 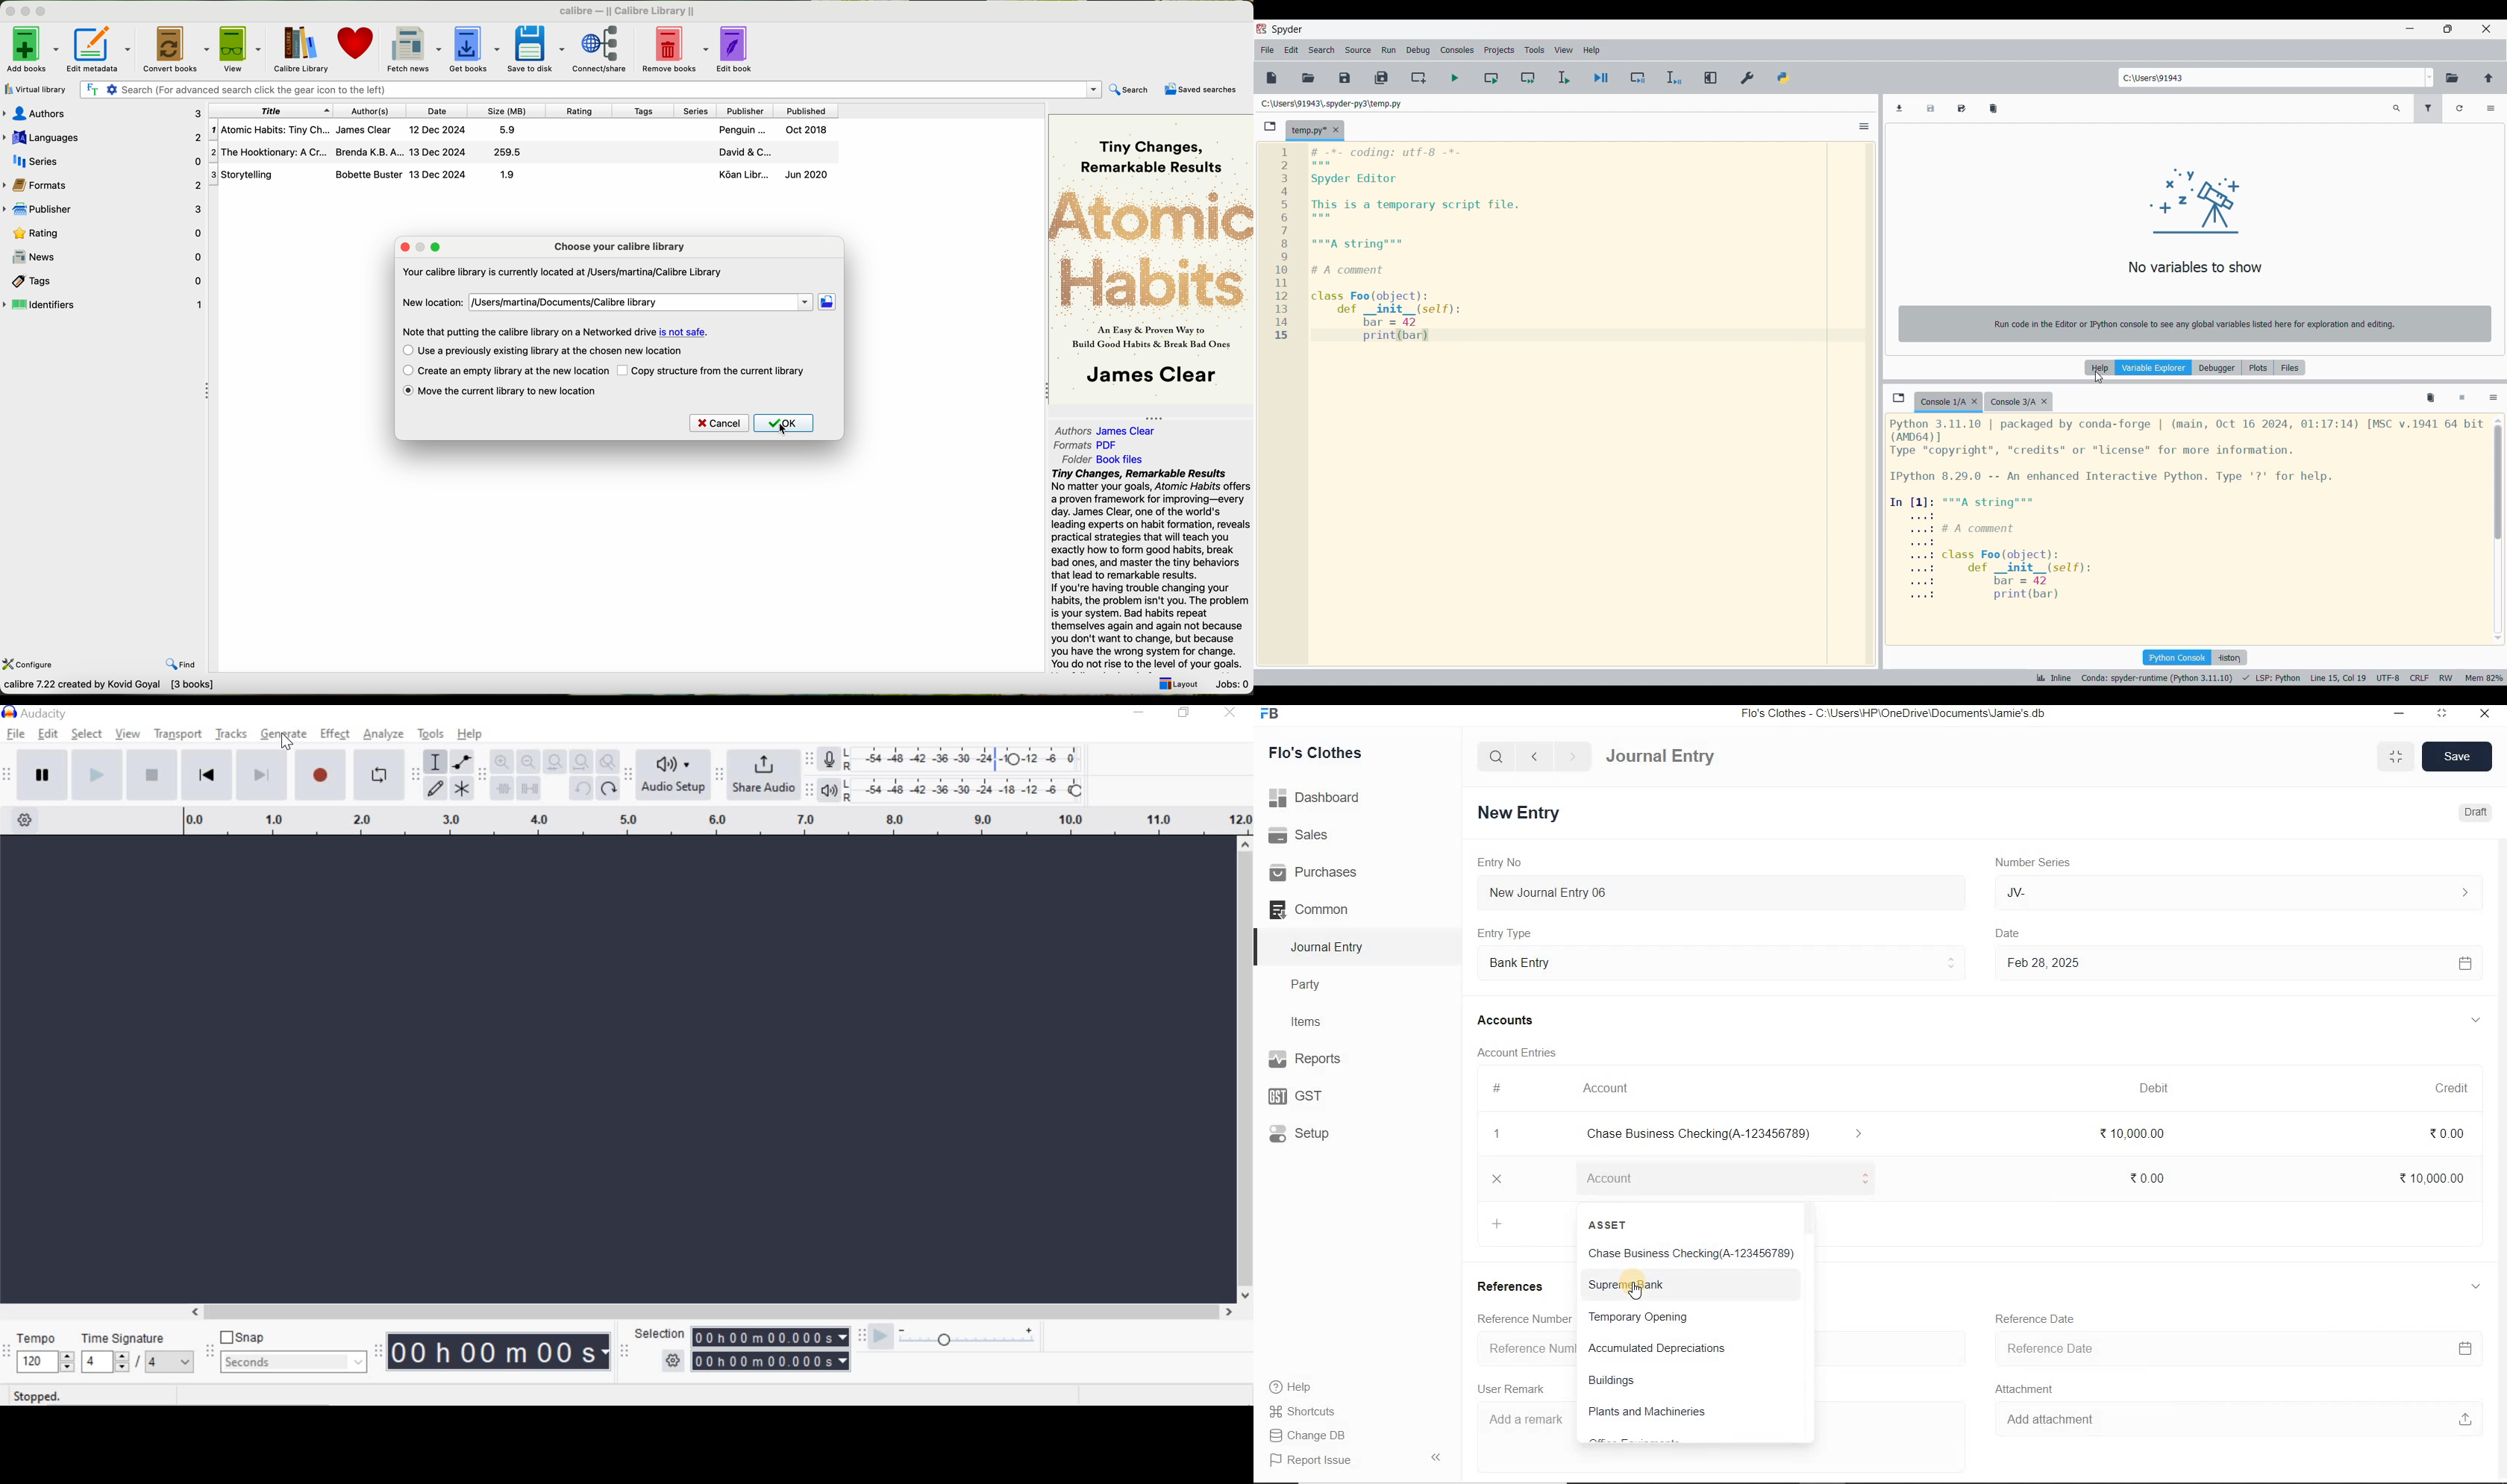 I want to click on Supreme Bank, so click(x=1627, y=1284).